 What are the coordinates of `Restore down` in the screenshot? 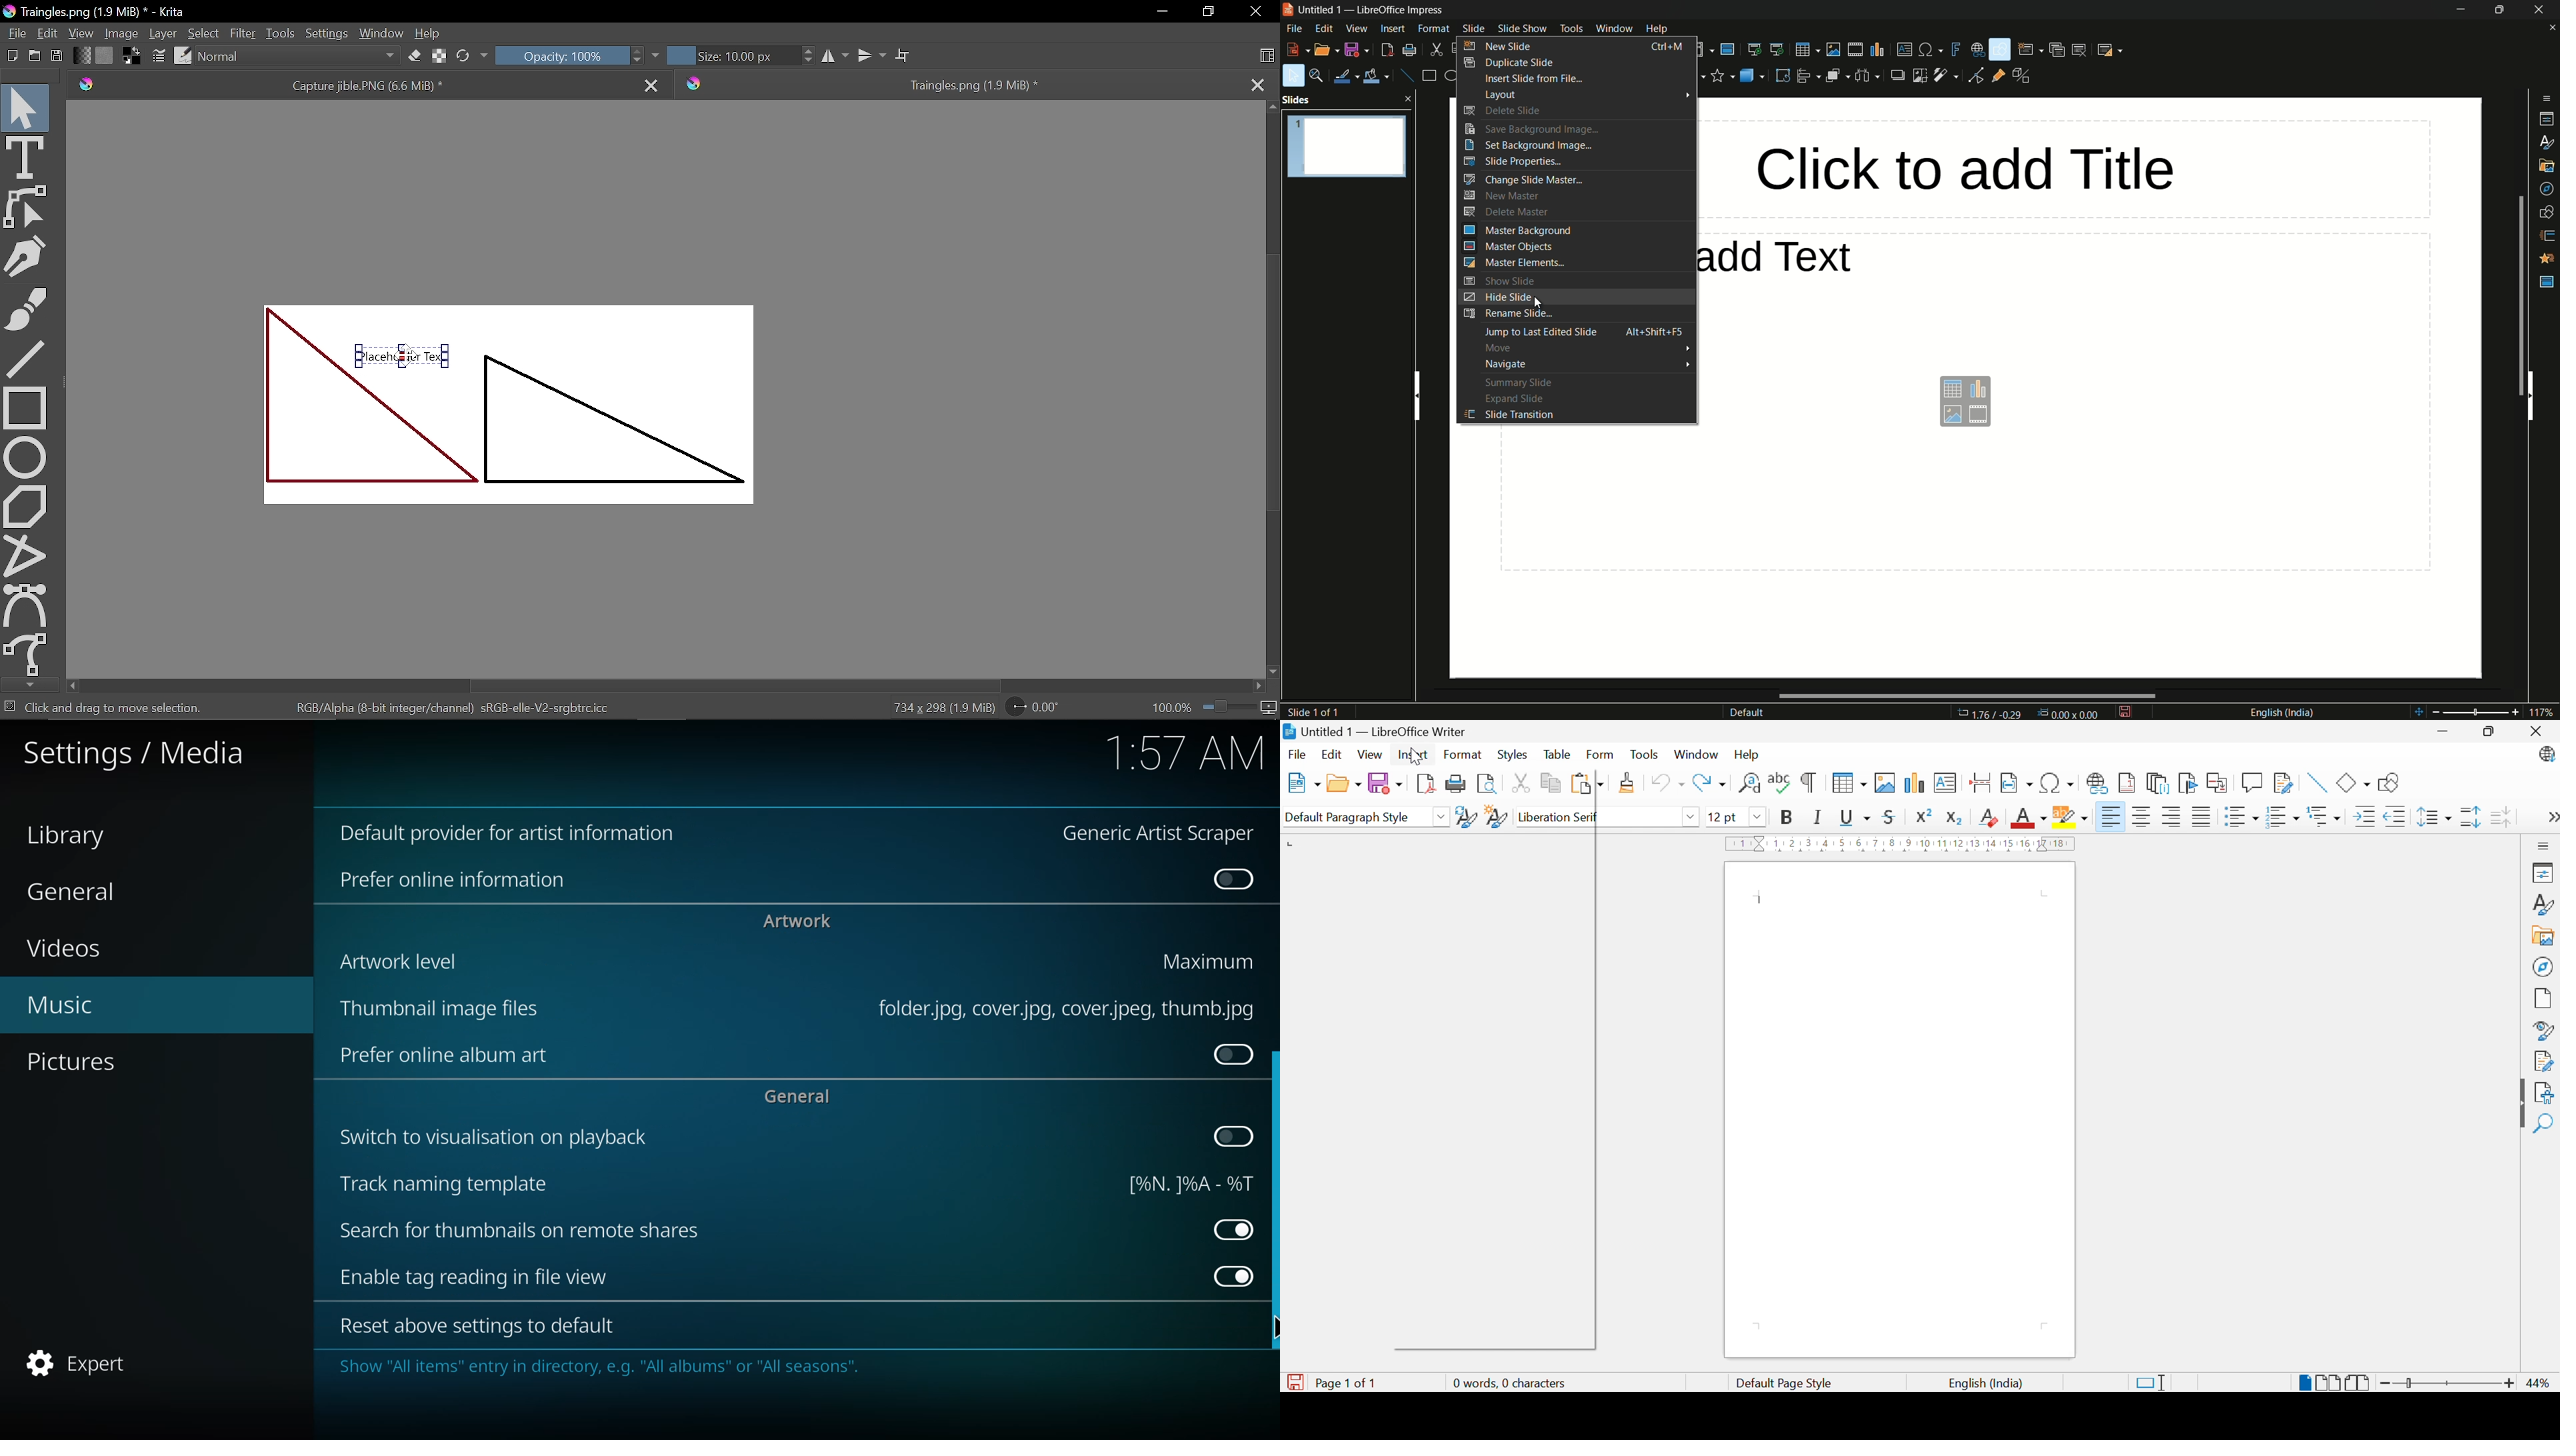 It's located at (2492, 731).